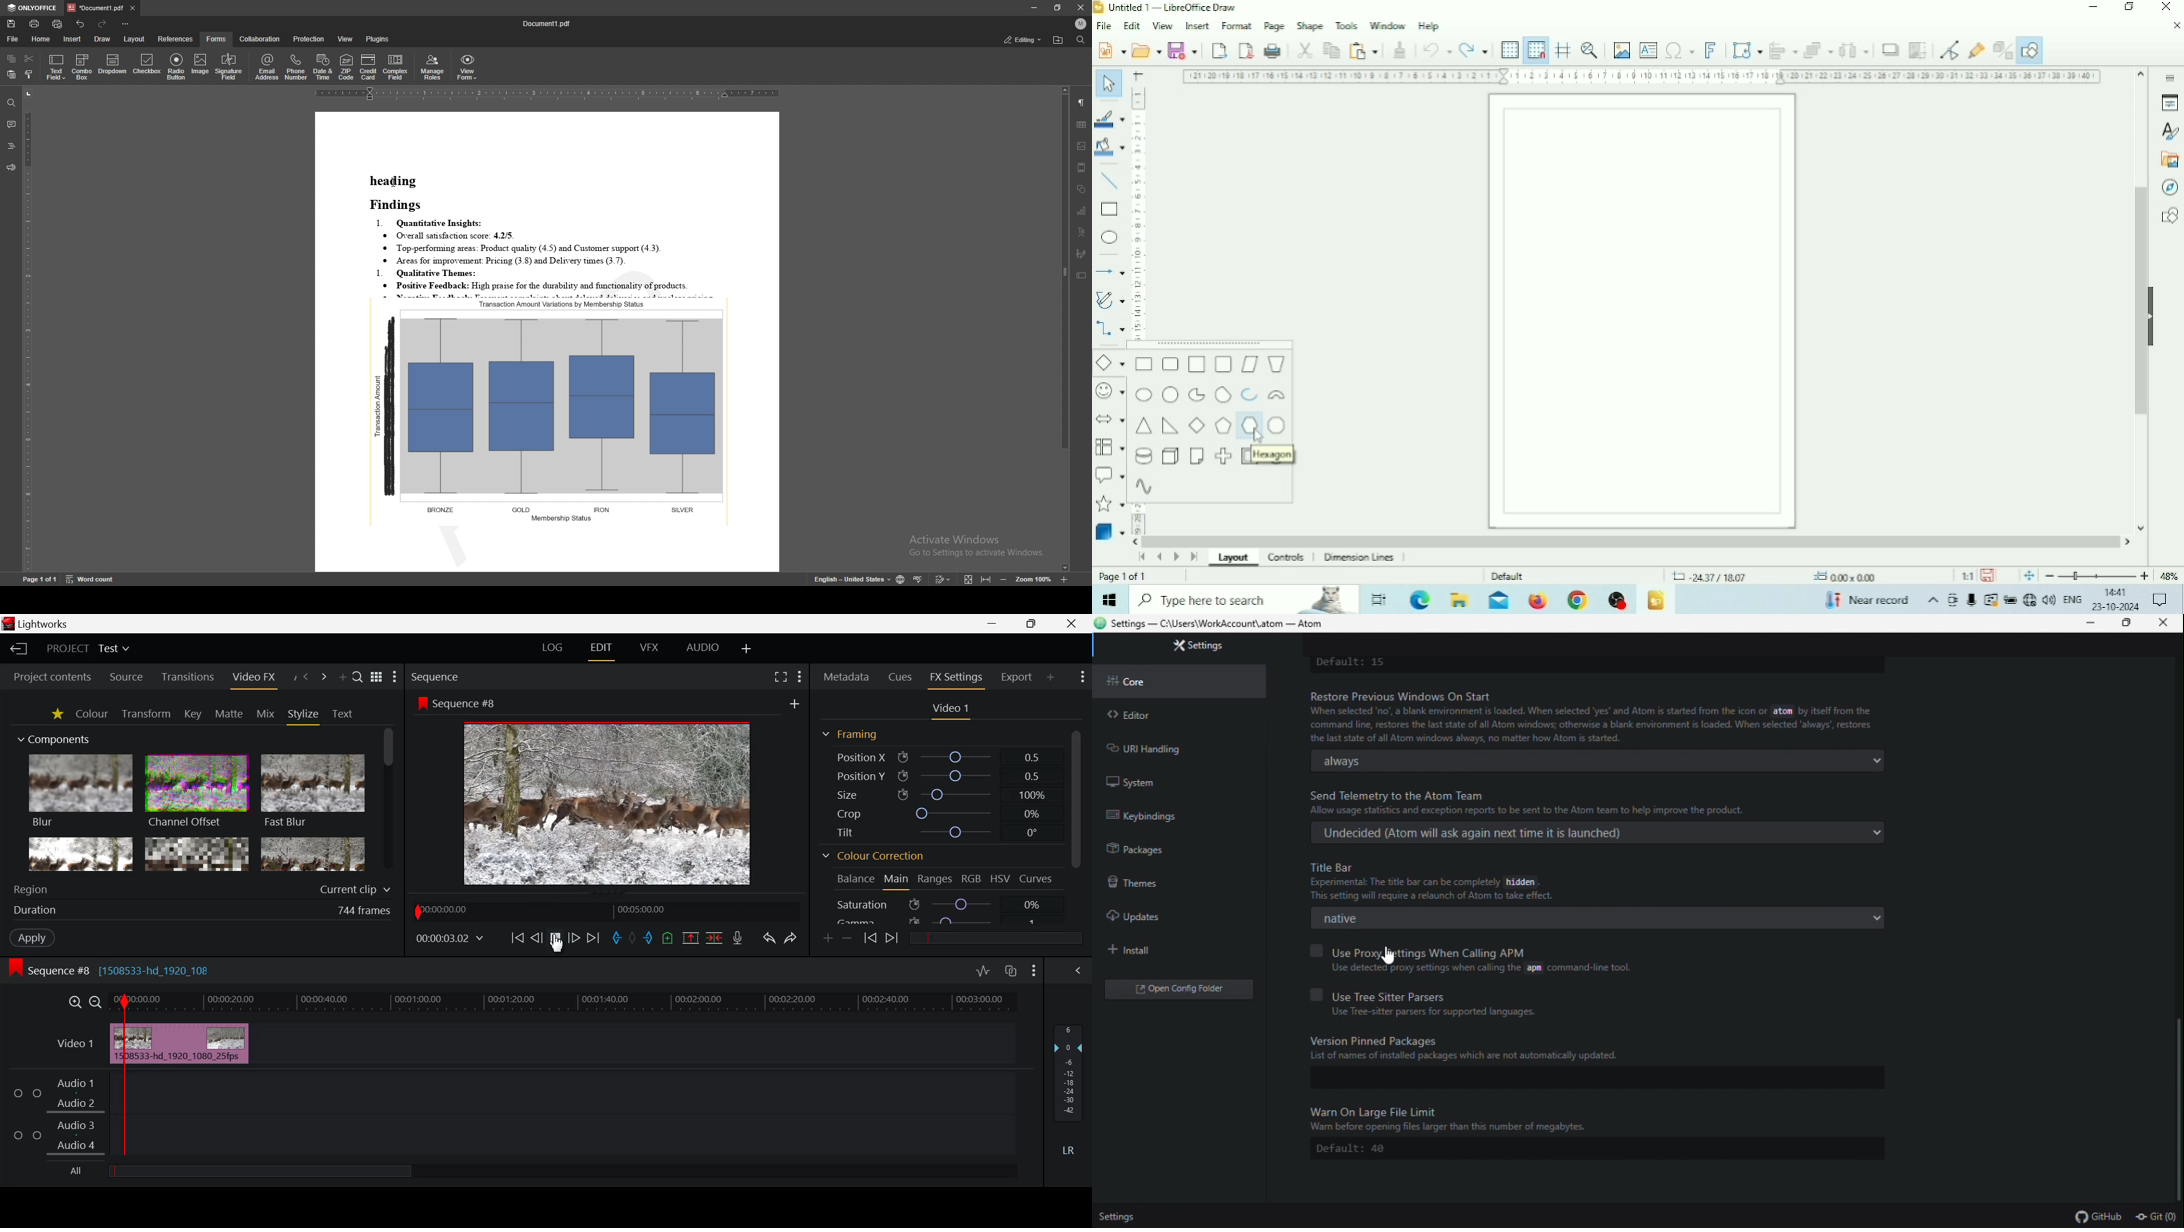 The width and height of the screenshot is (2184, 1232). Describe the element at coordinates (1110, 330) in the screenshot. I see `Connectors` at that location.